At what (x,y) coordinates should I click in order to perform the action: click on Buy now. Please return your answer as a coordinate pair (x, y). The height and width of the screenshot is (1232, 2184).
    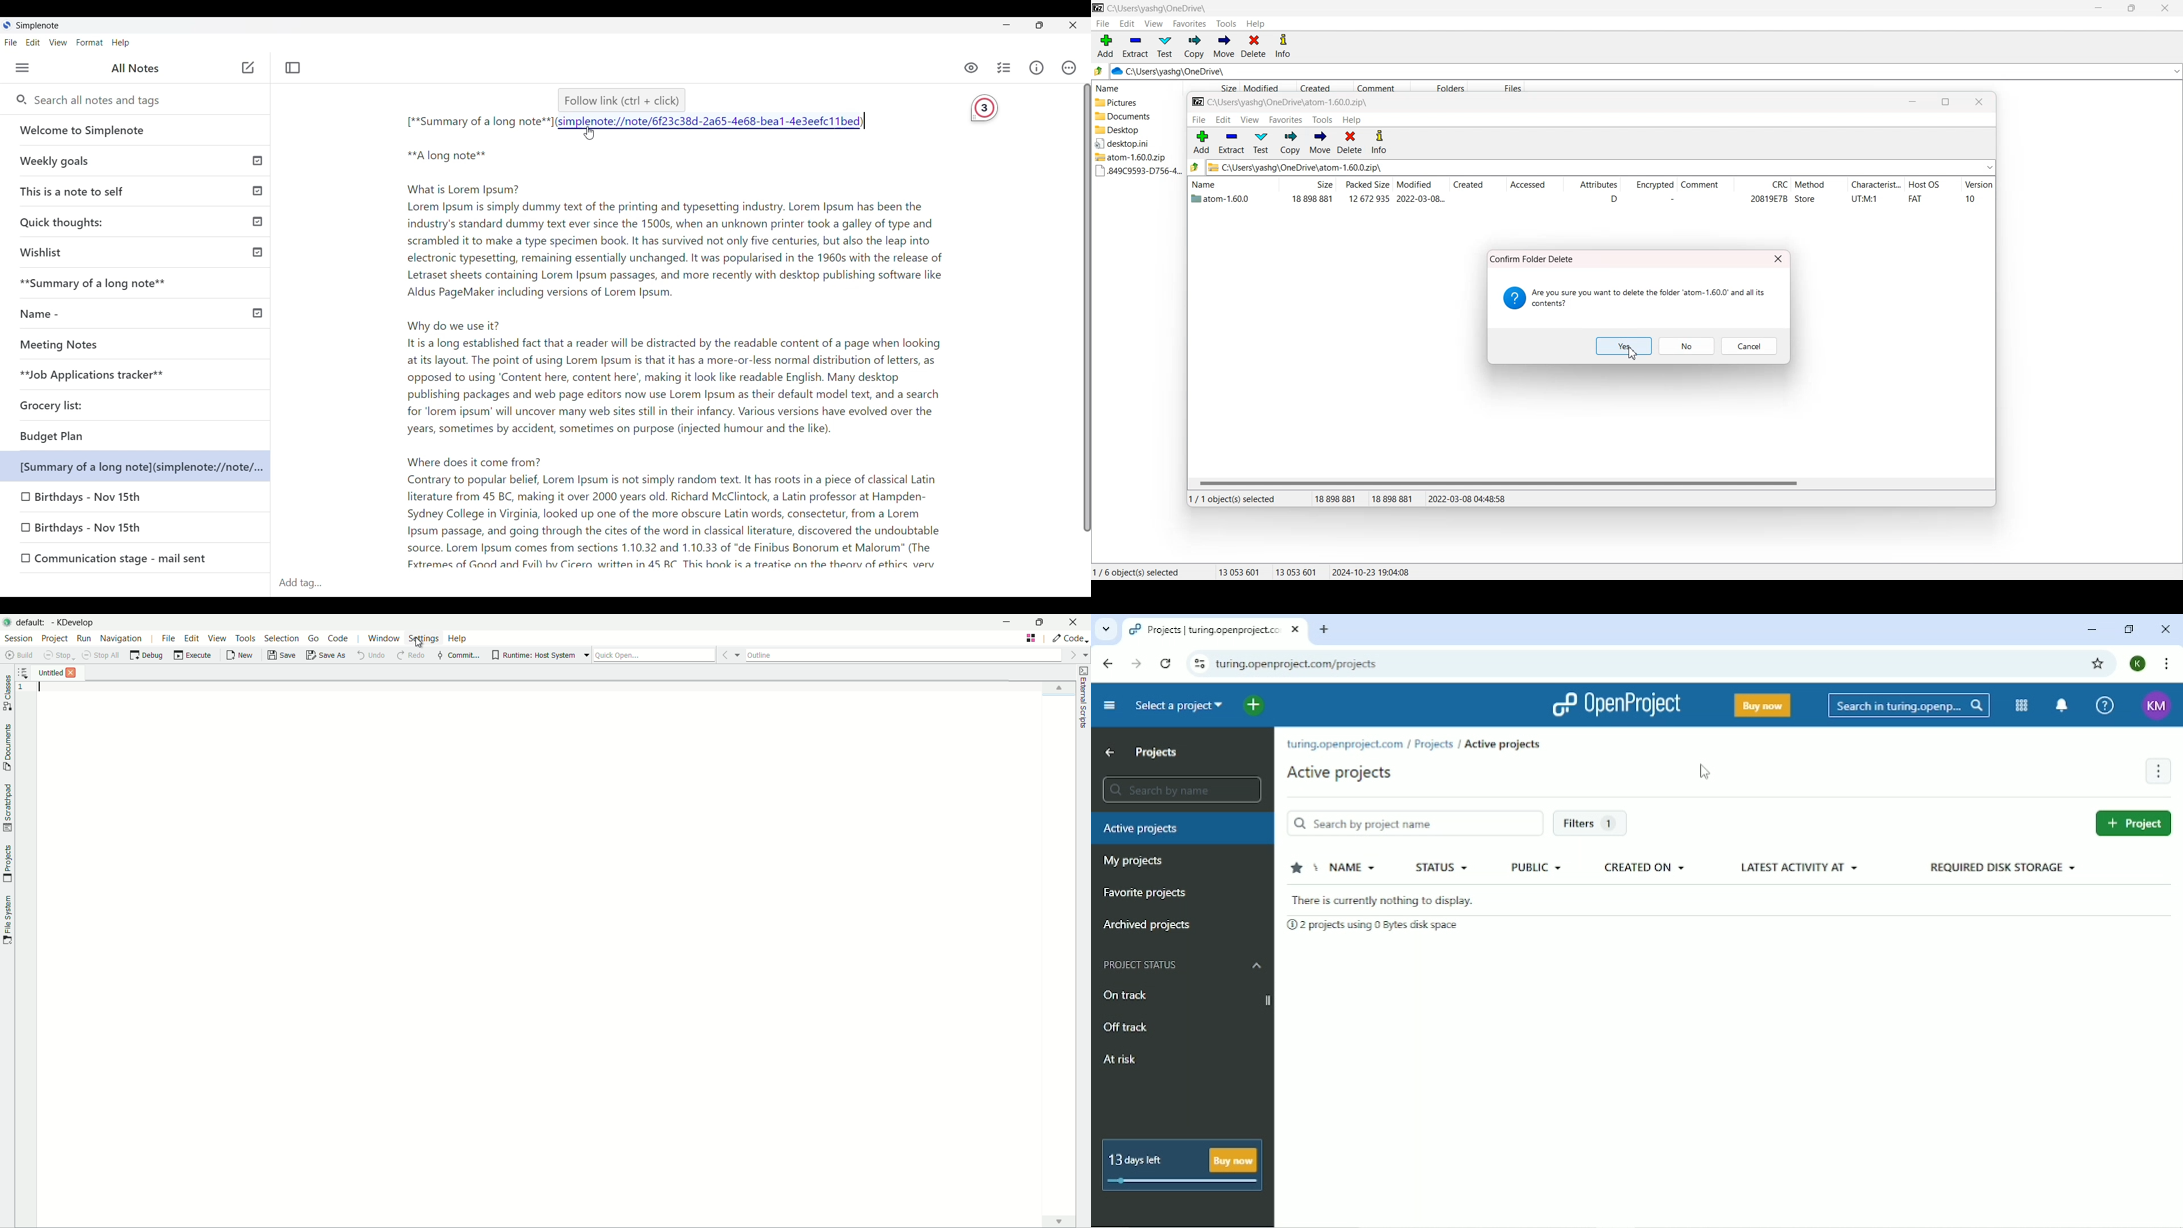
    Looking at the image, I should click on (1761, 705).